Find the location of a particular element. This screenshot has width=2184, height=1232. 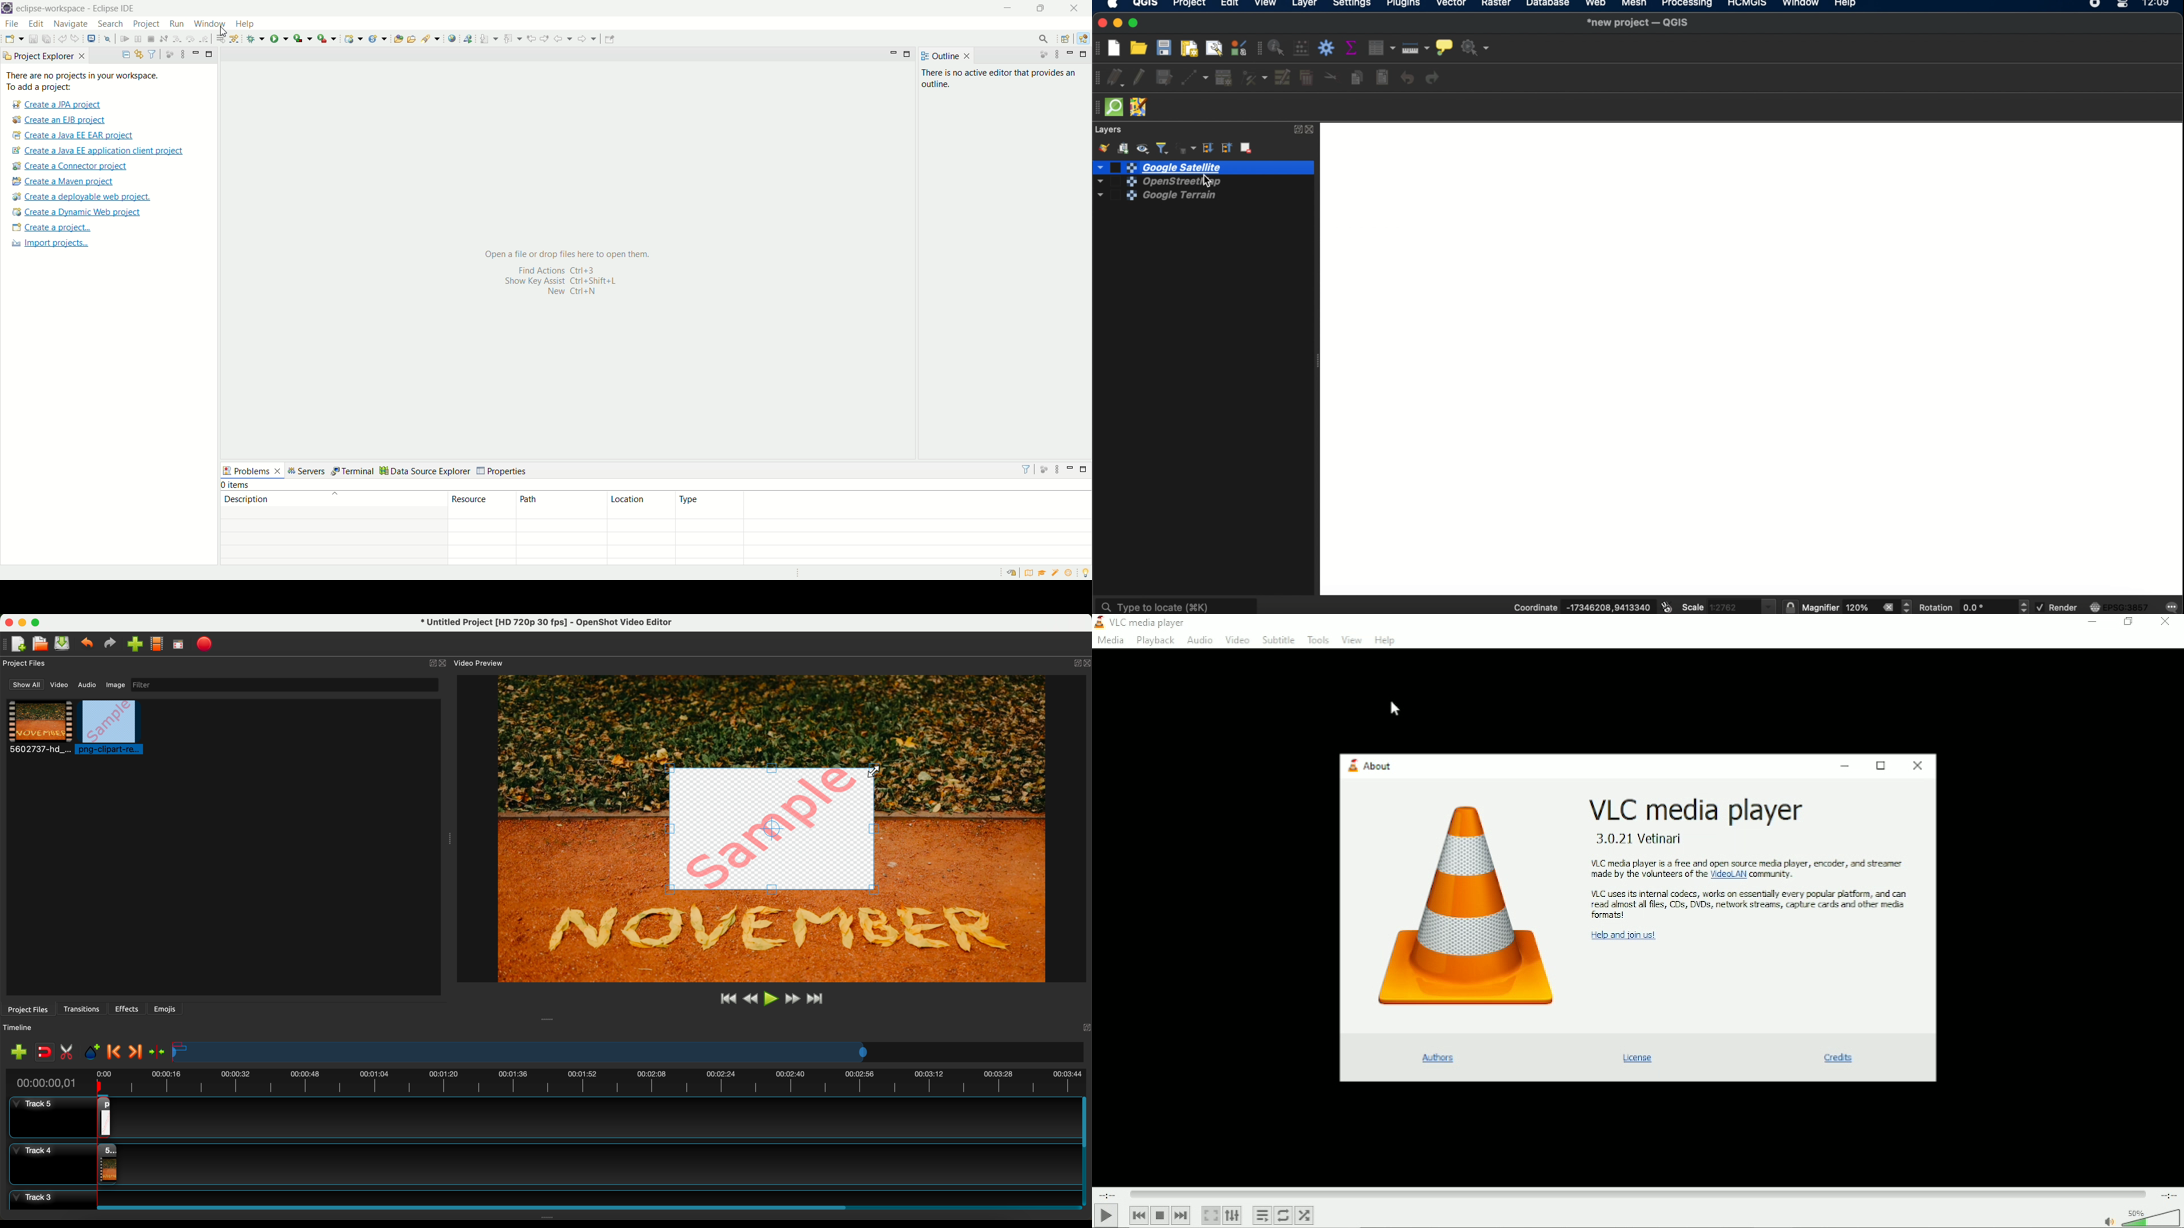

create a deployable web project is located at coordinates (82, 196).